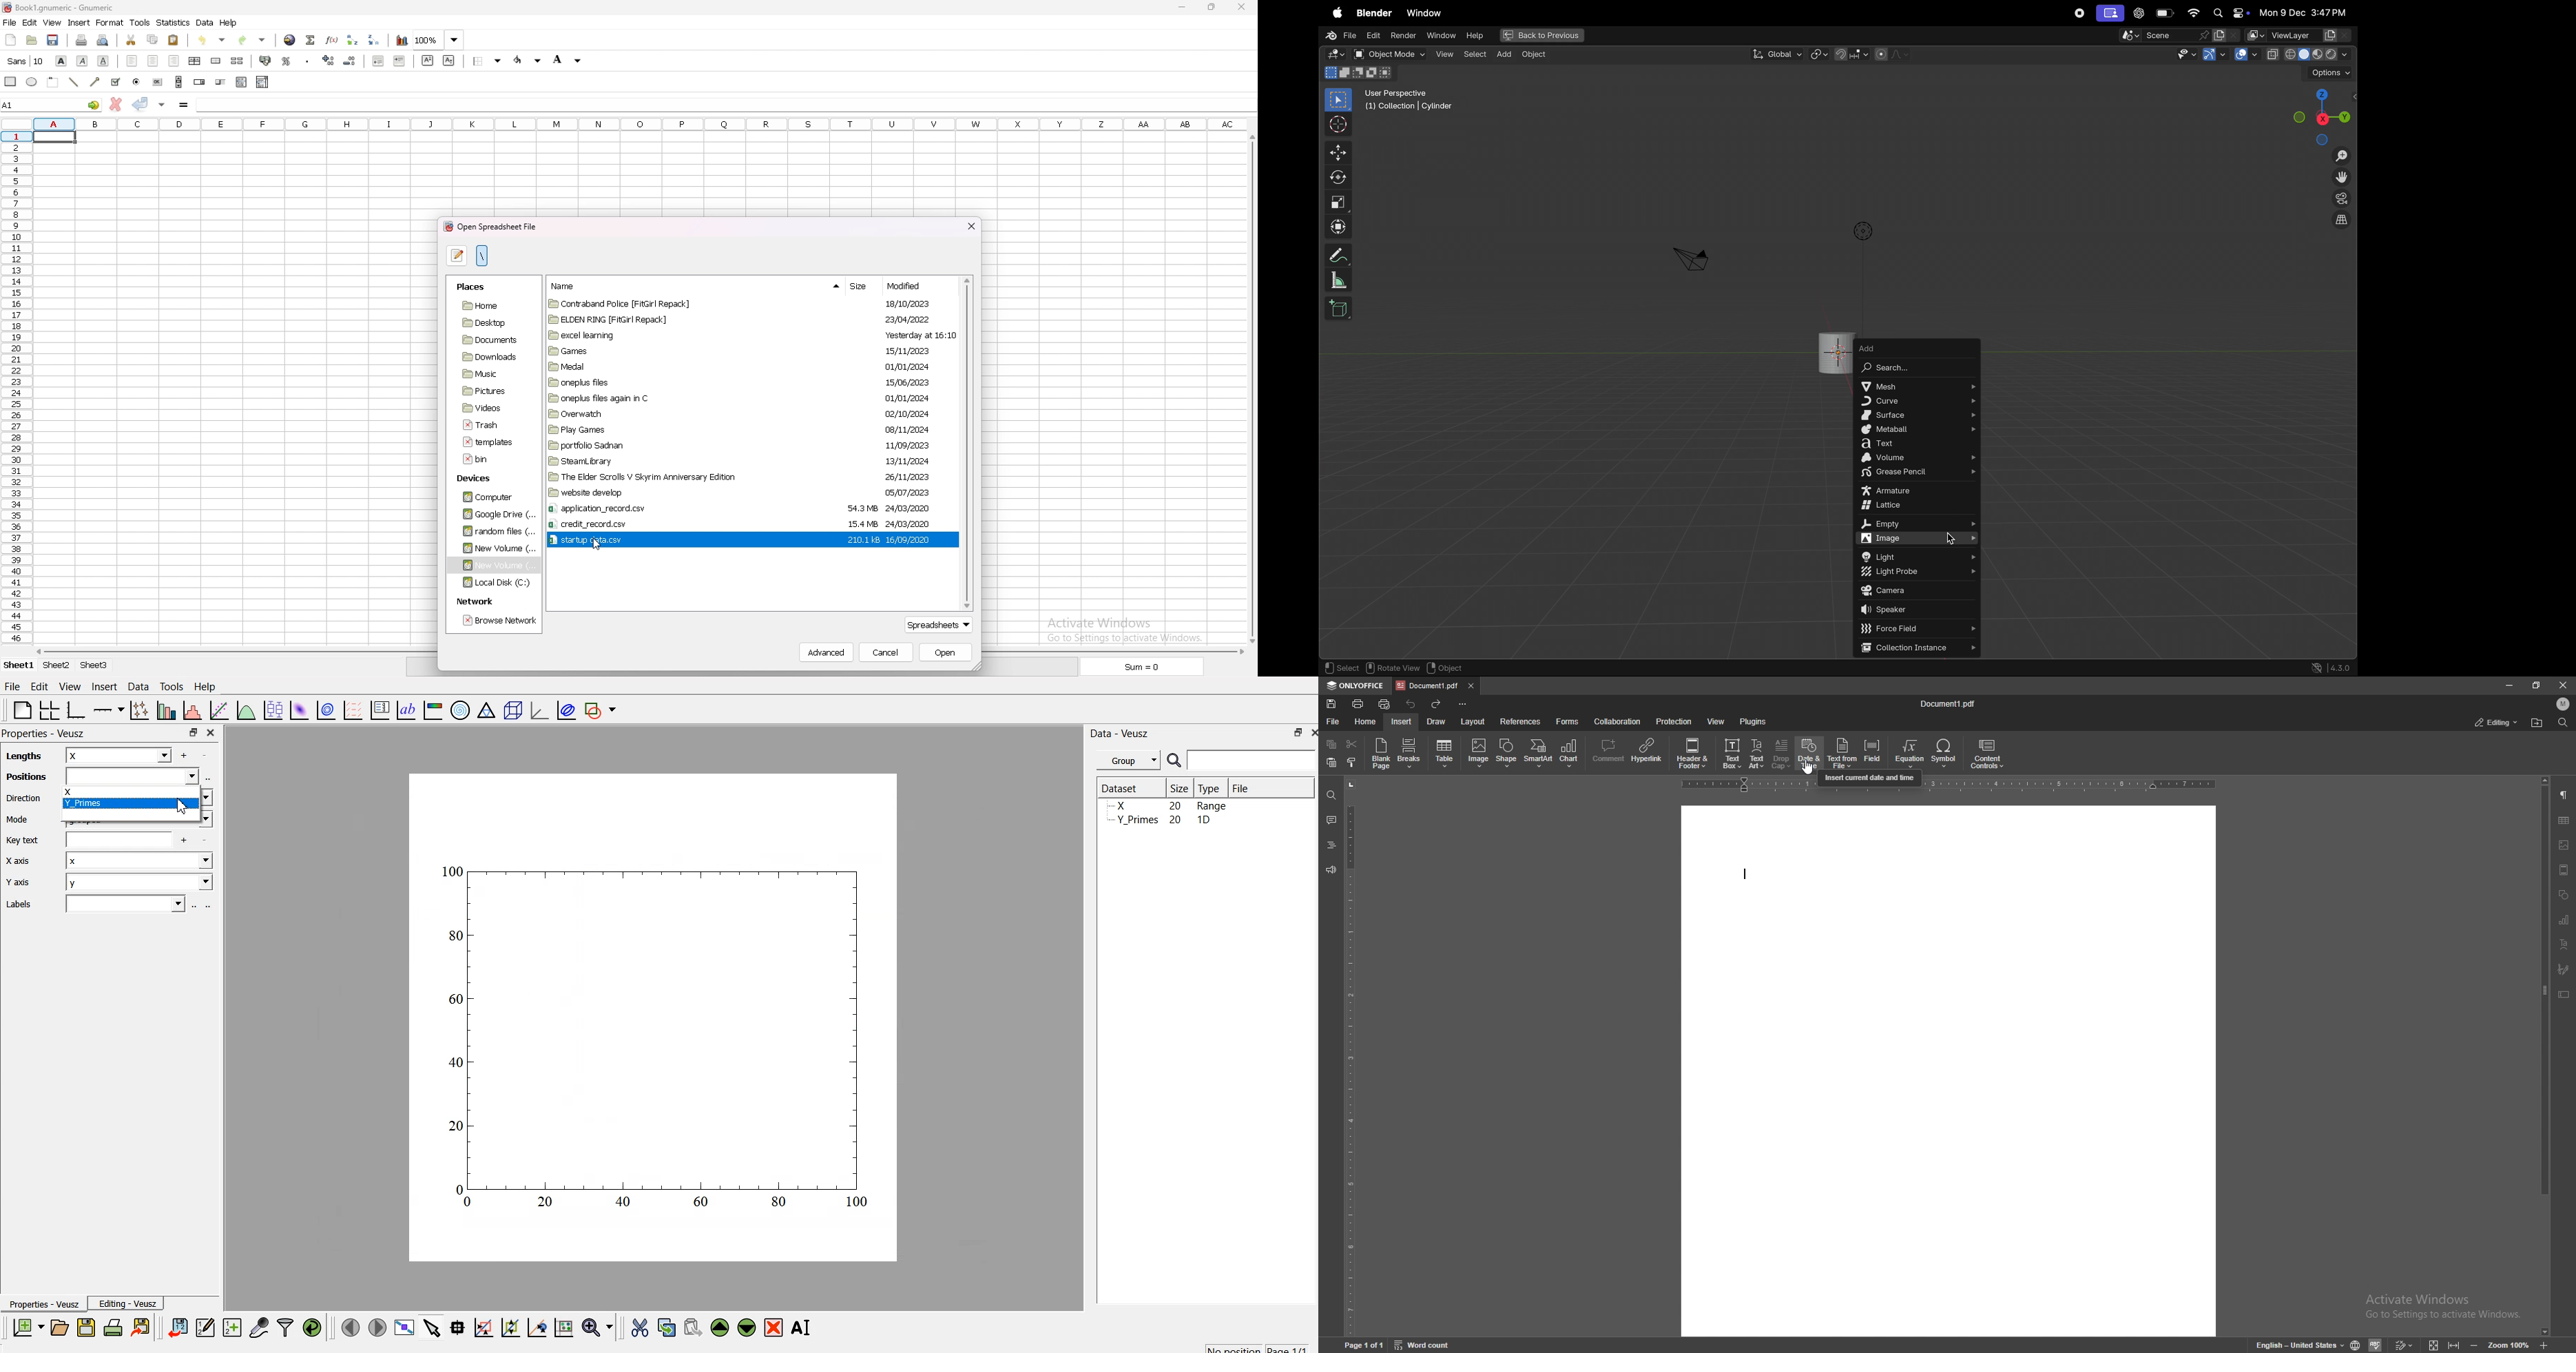  What do you see at coordinates (165, 712) in the screenshot?
I see `plot bar chart` at bounding box center [165, 712].